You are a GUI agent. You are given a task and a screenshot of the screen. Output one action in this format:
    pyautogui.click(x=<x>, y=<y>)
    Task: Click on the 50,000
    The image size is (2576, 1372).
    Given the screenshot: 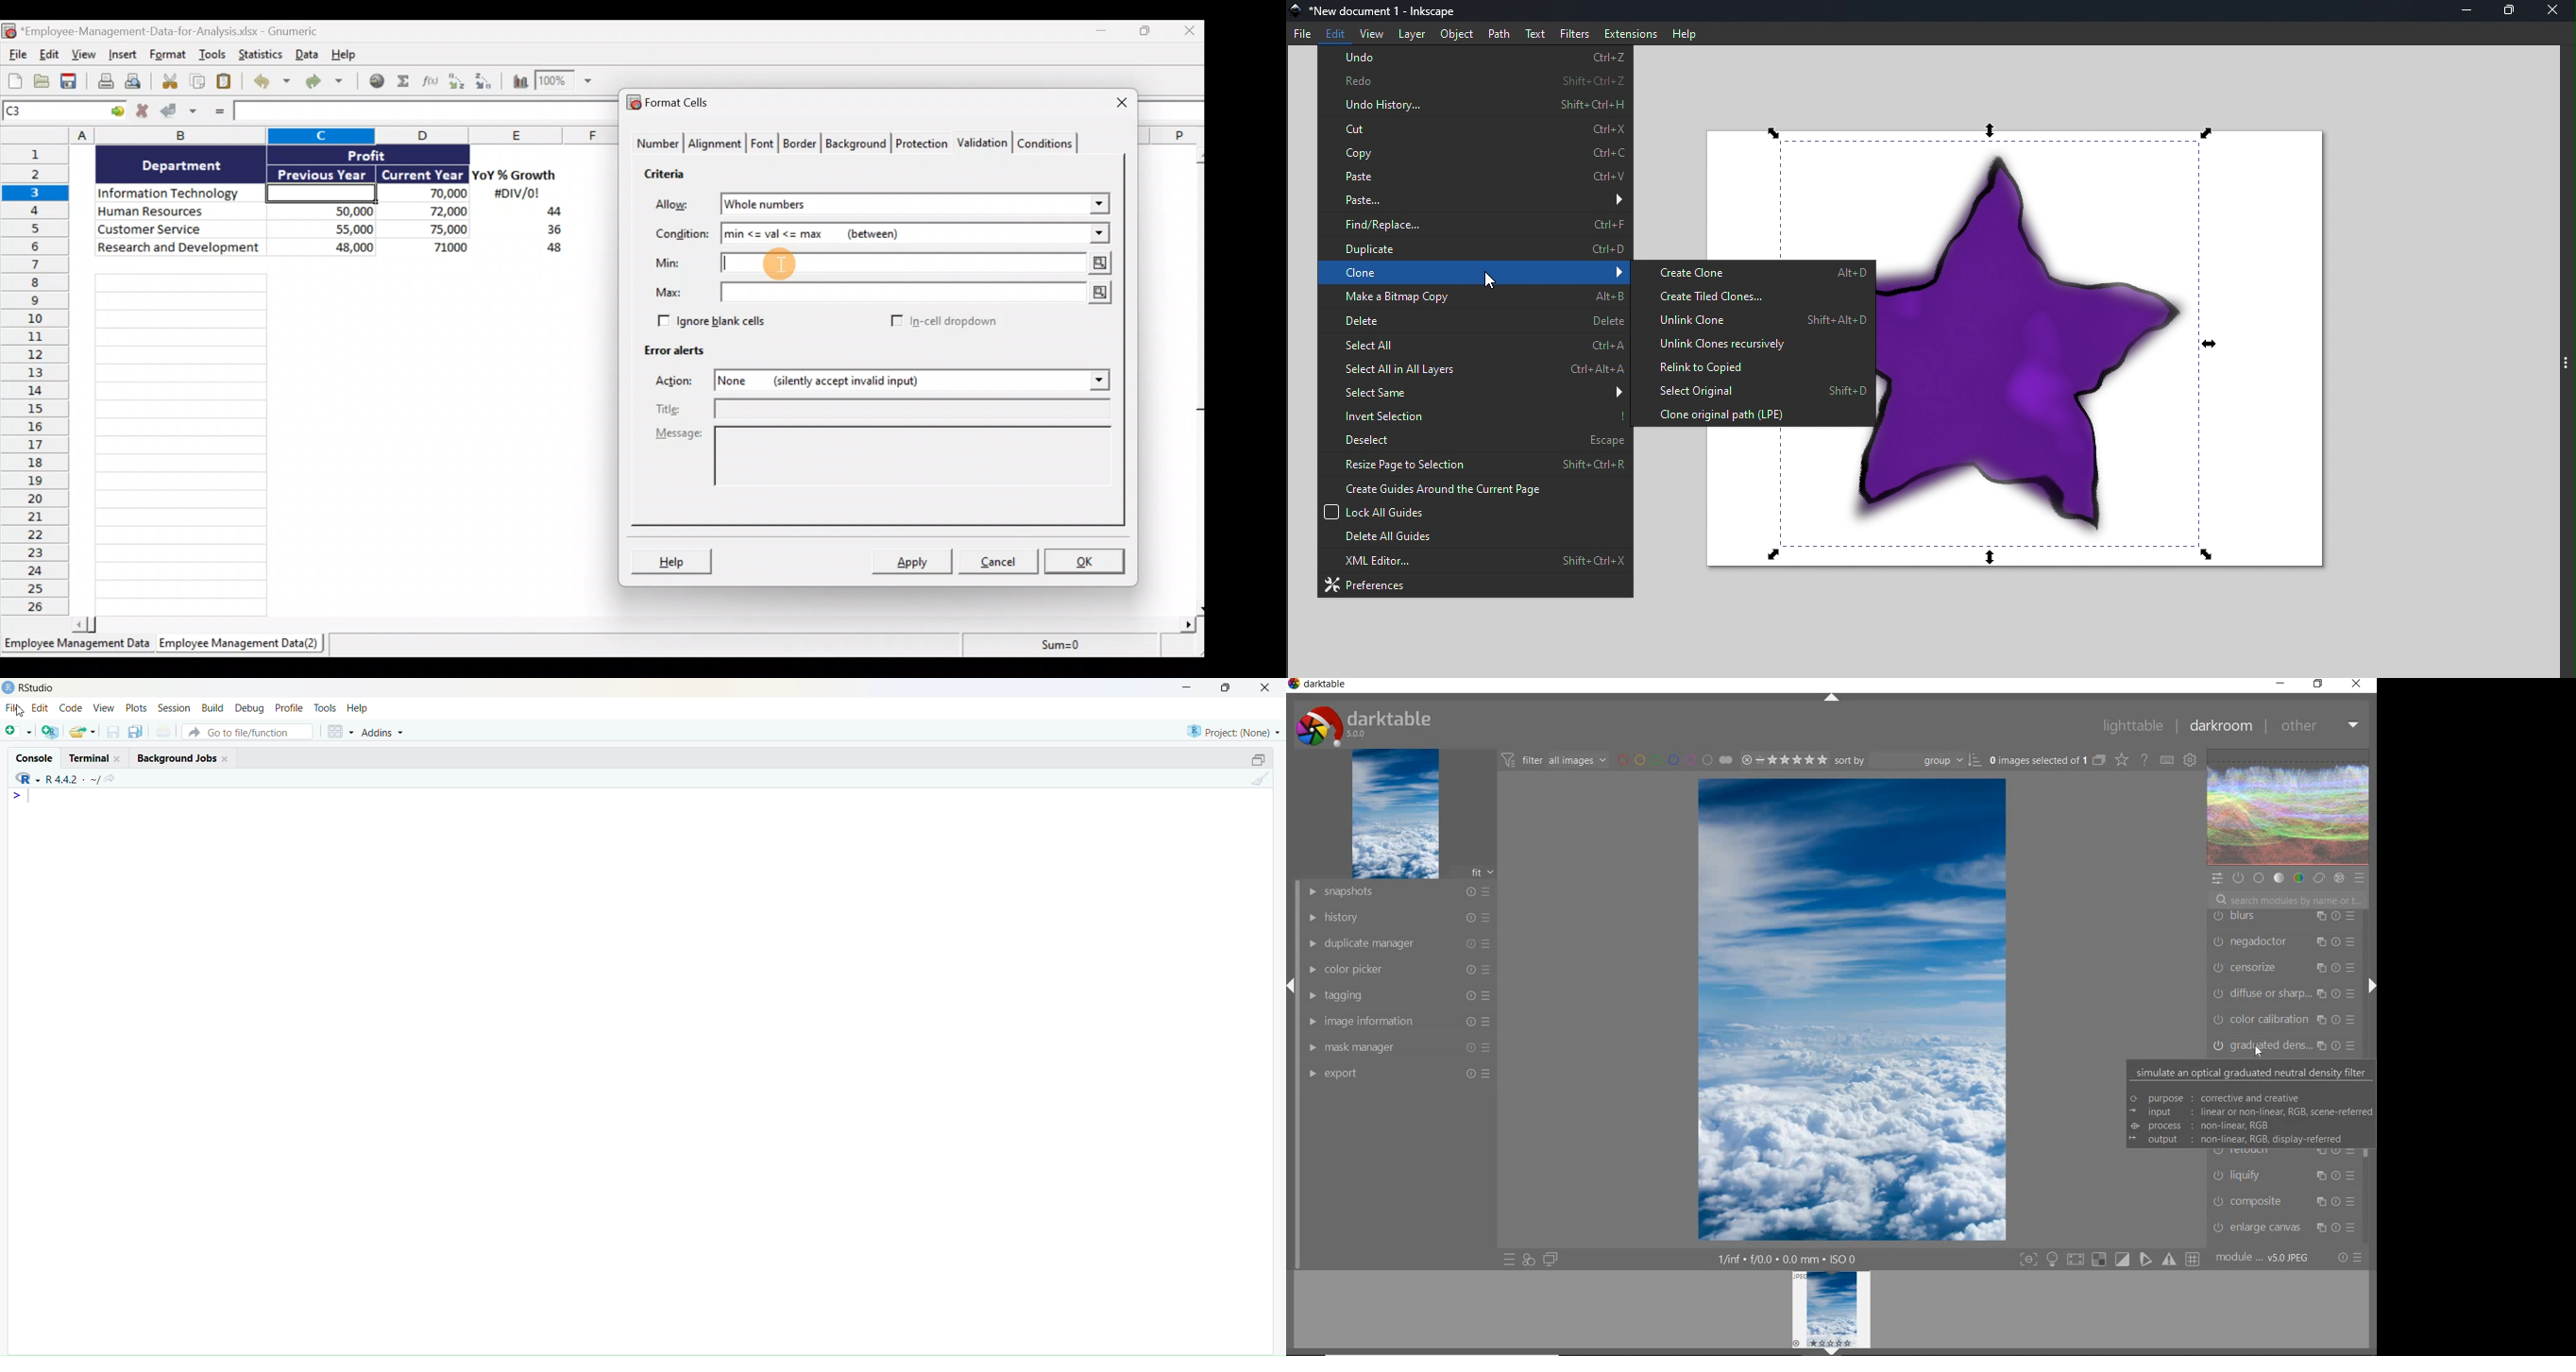 What is the action you would take?
    pyautogui.click(x=328, y=210)
    